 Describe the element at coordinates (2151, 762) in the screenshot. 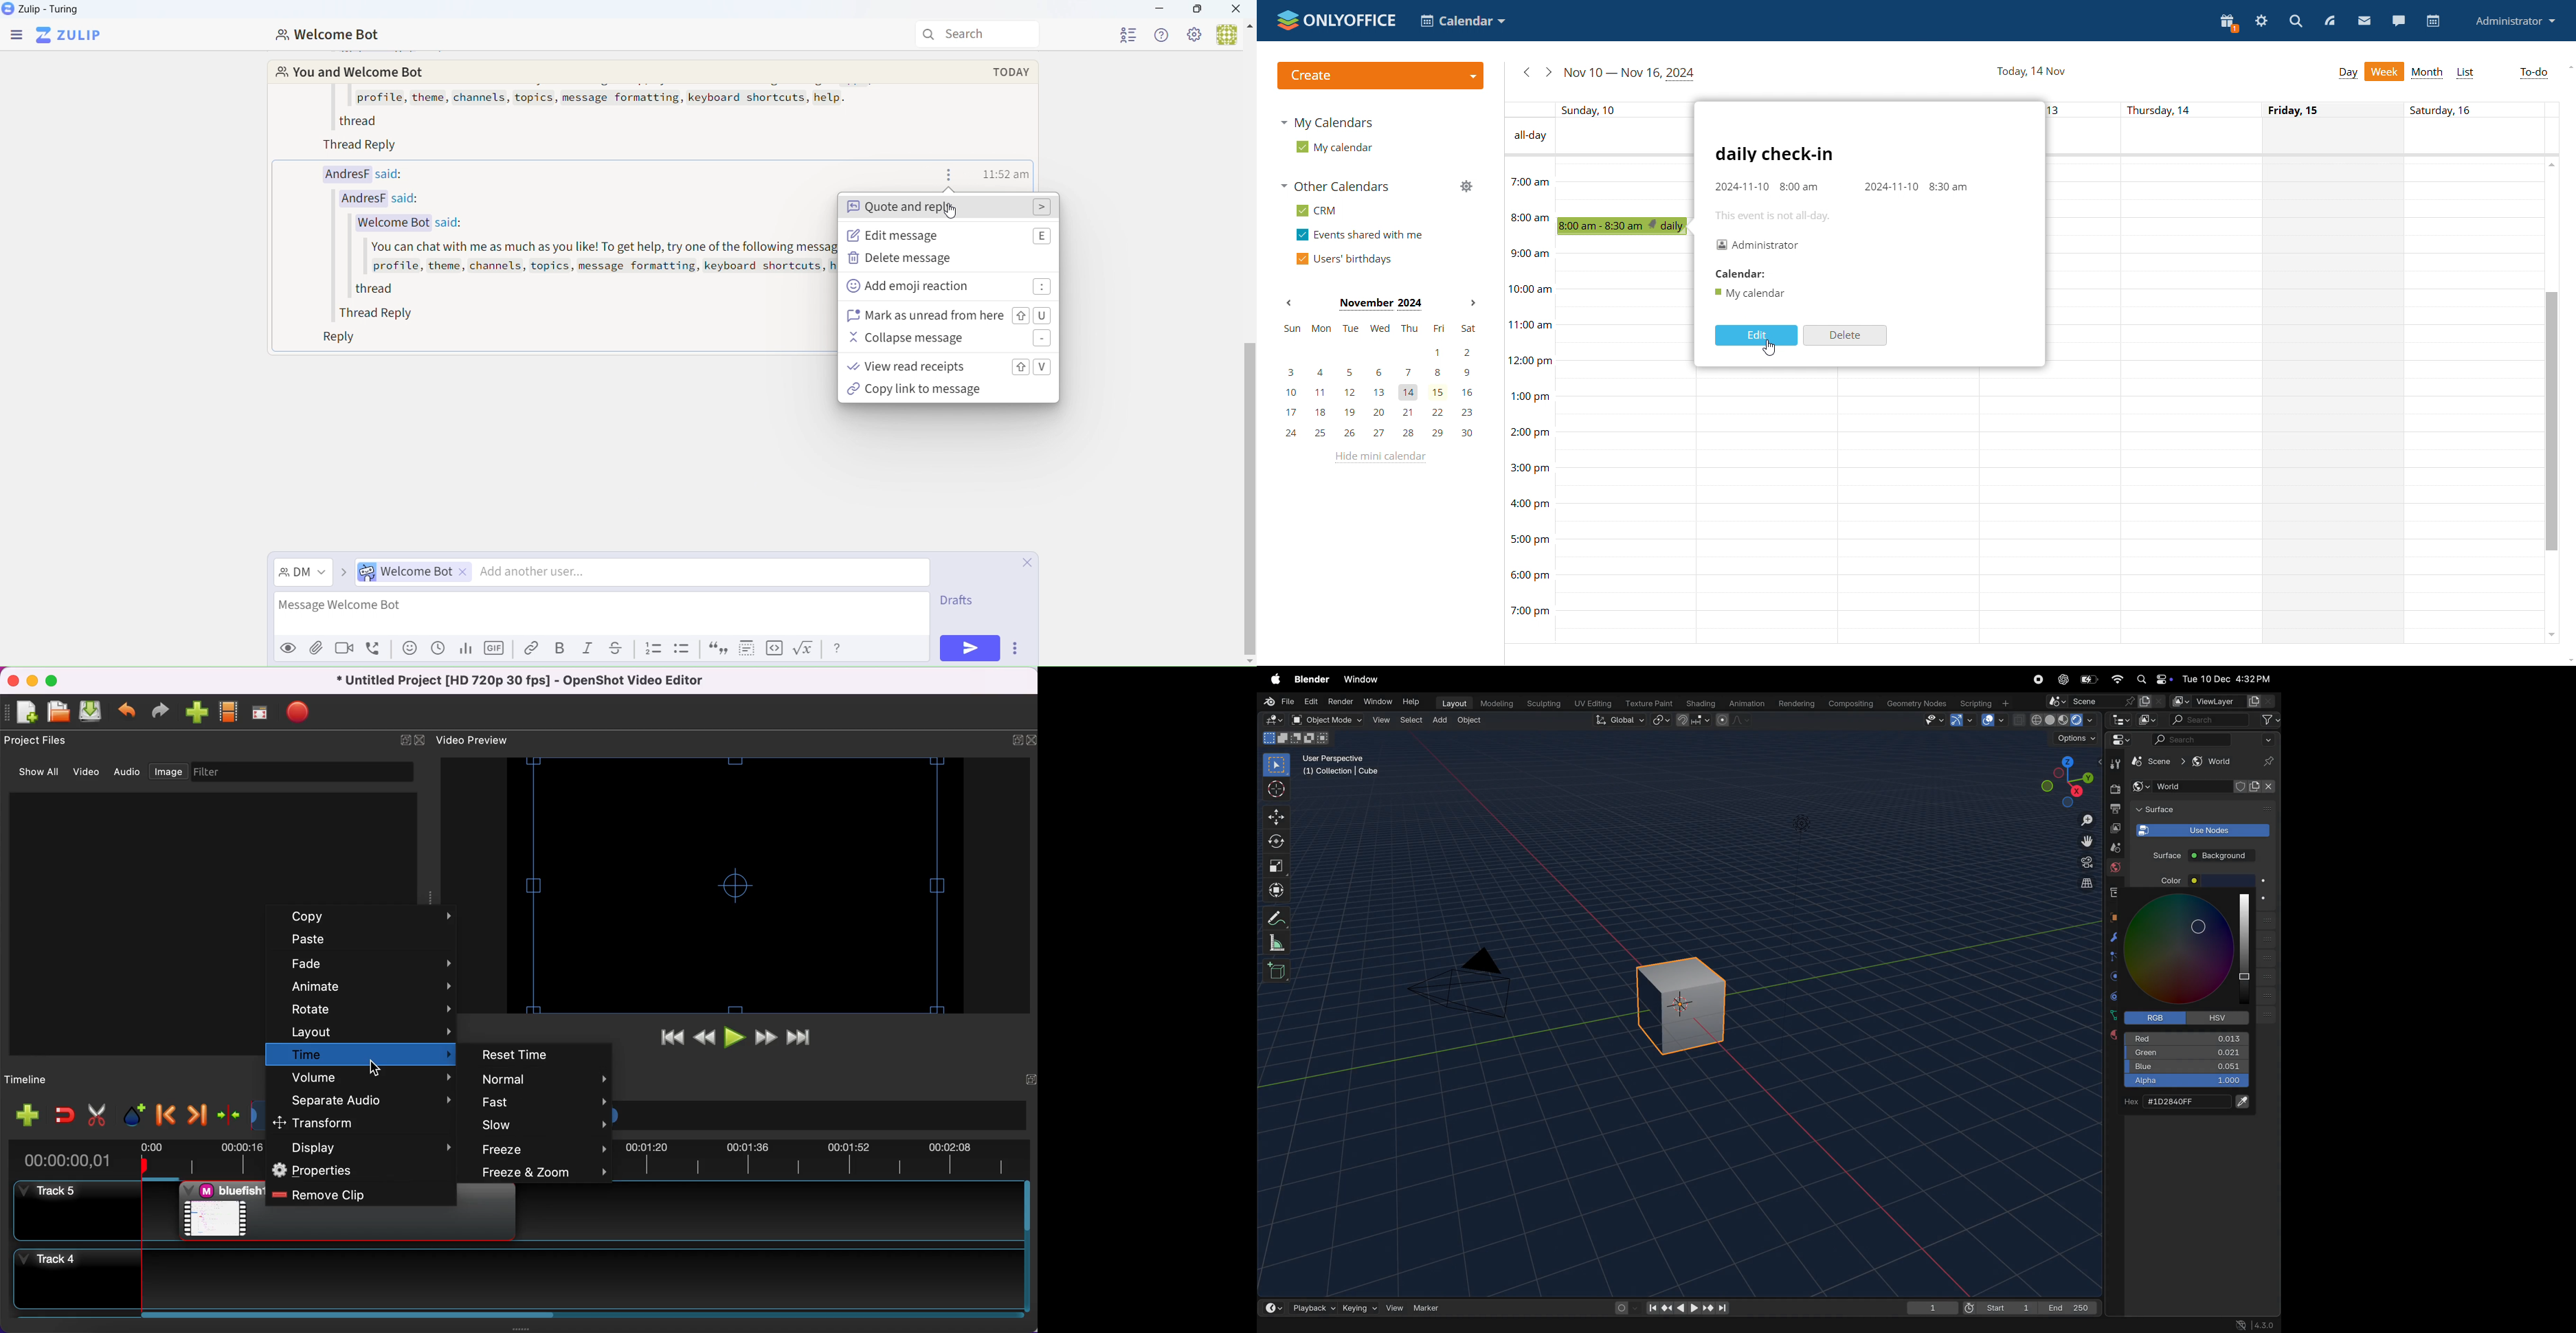

I see `cube` at that location.